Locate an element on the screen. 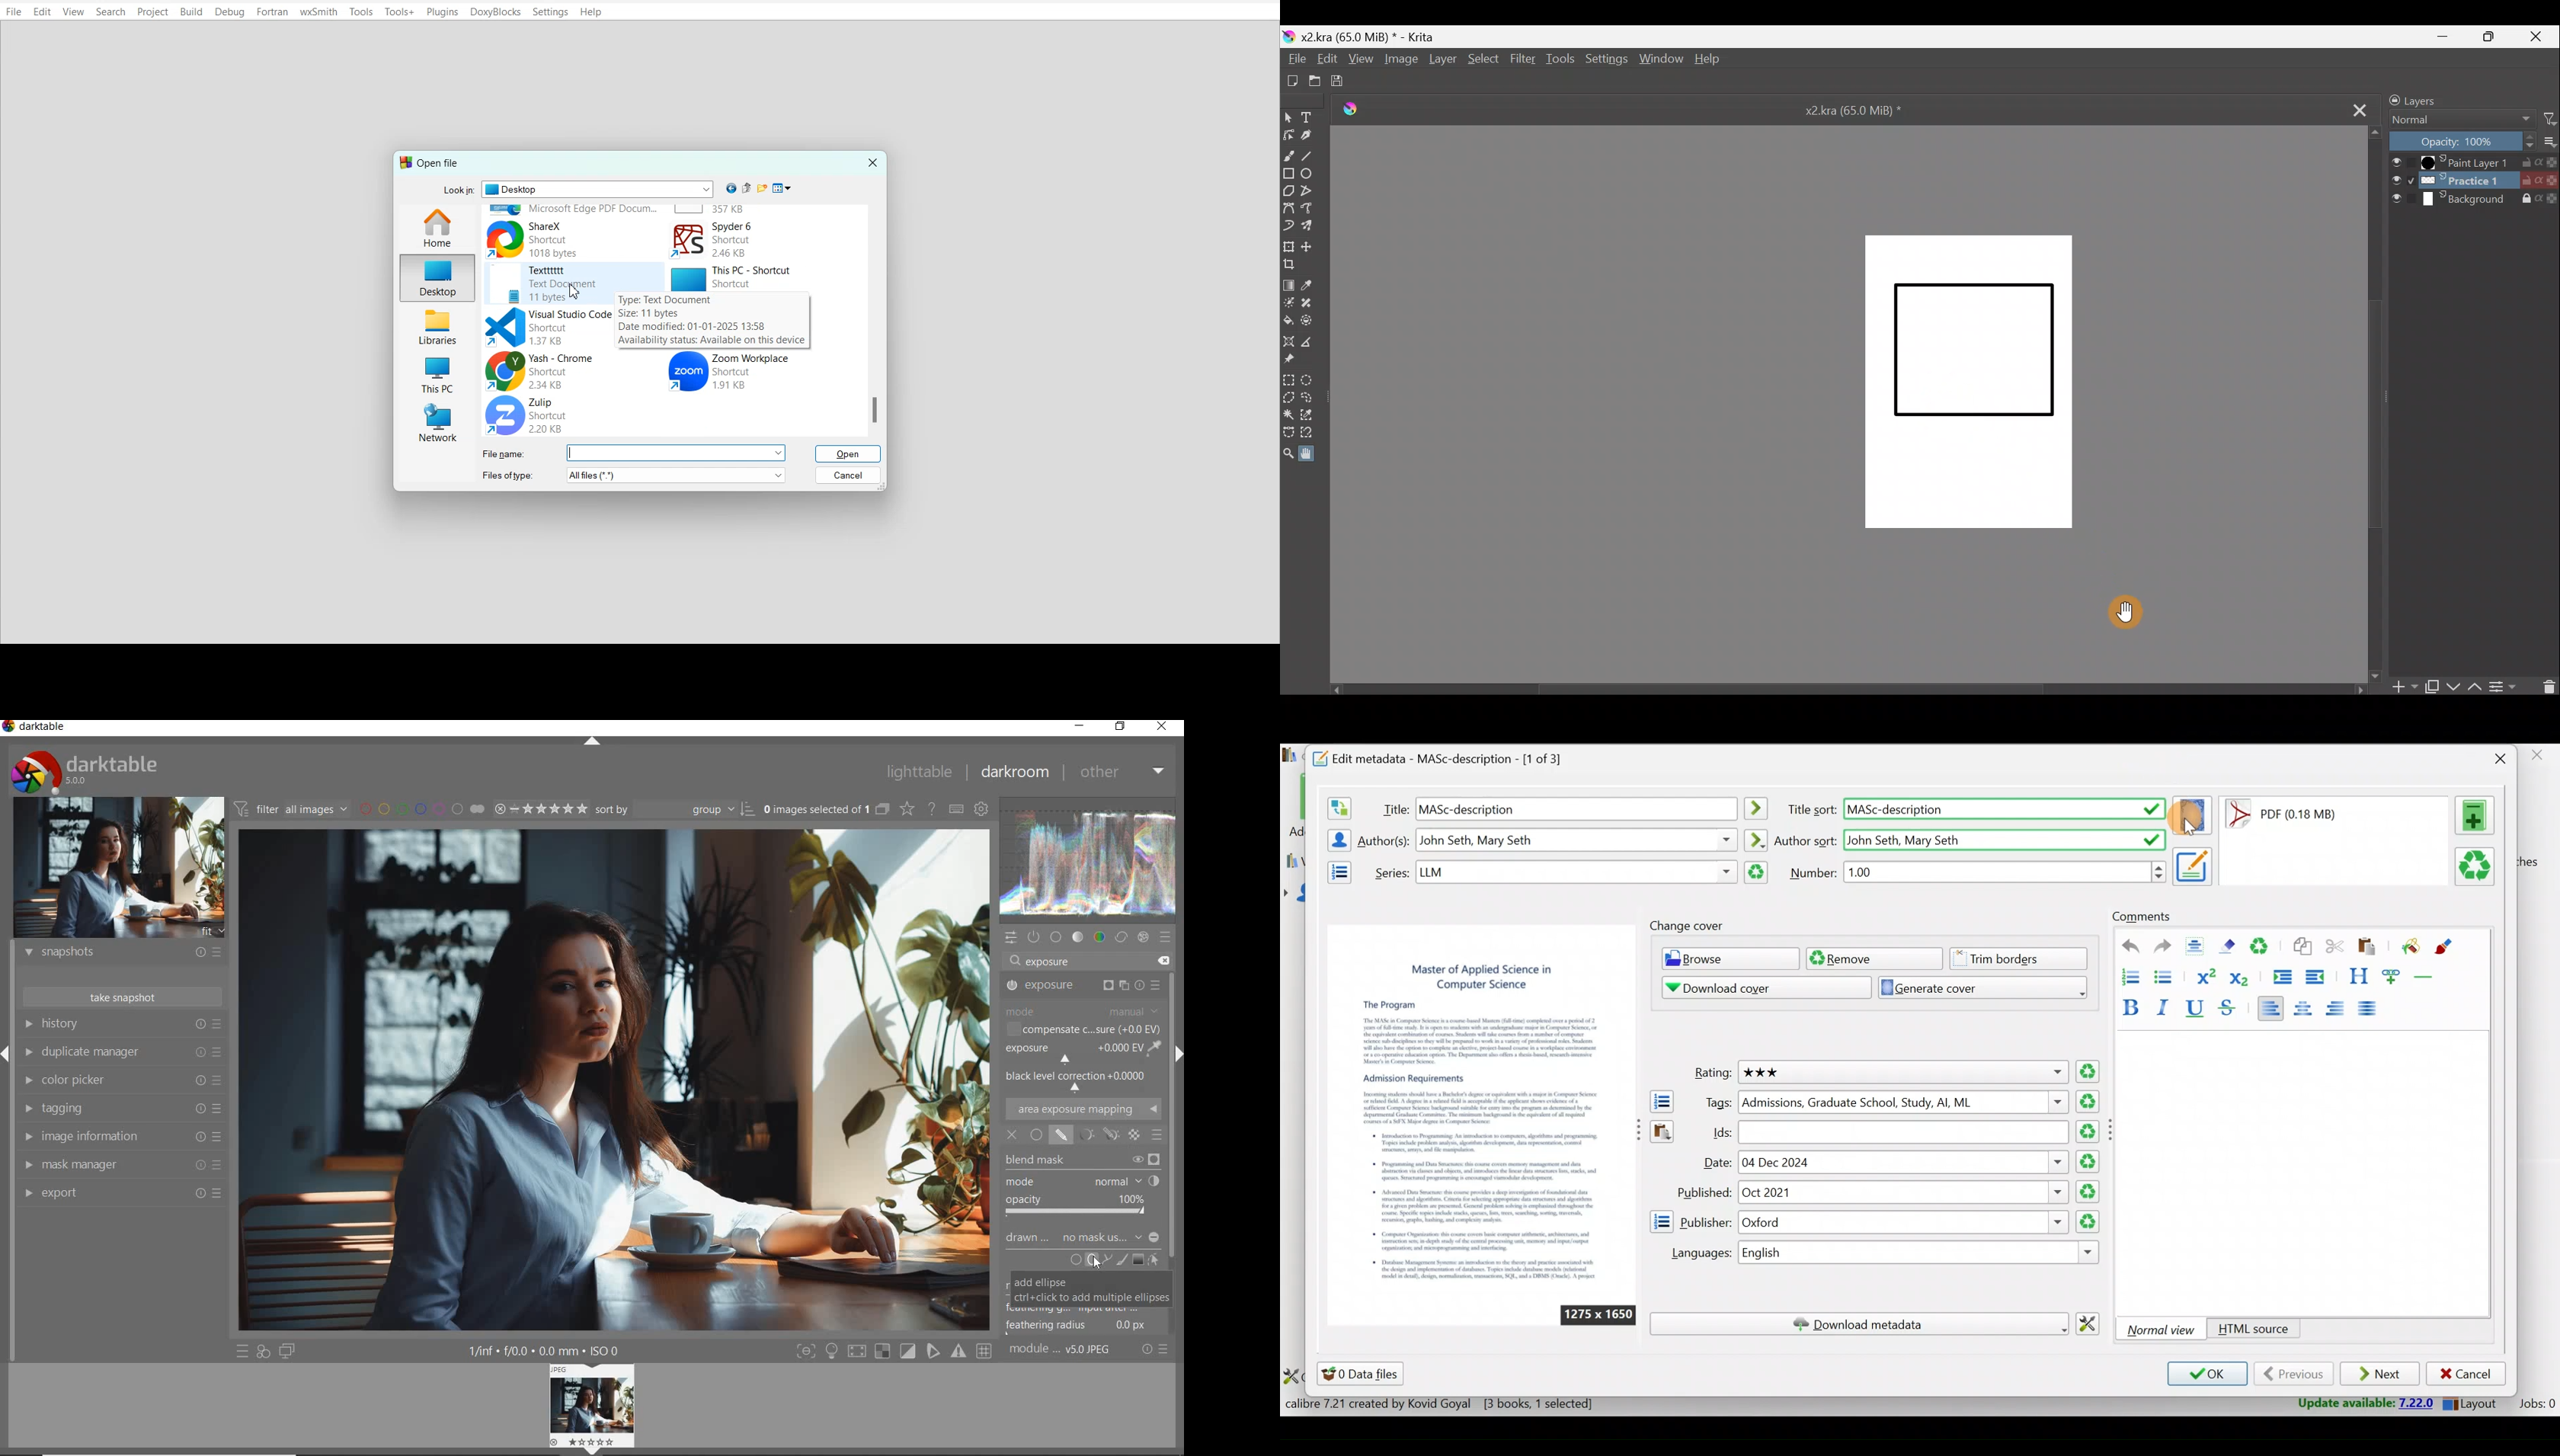 The width and height of the screenshot is (2576, 1456). Open  is located at coordinates (849, 454).